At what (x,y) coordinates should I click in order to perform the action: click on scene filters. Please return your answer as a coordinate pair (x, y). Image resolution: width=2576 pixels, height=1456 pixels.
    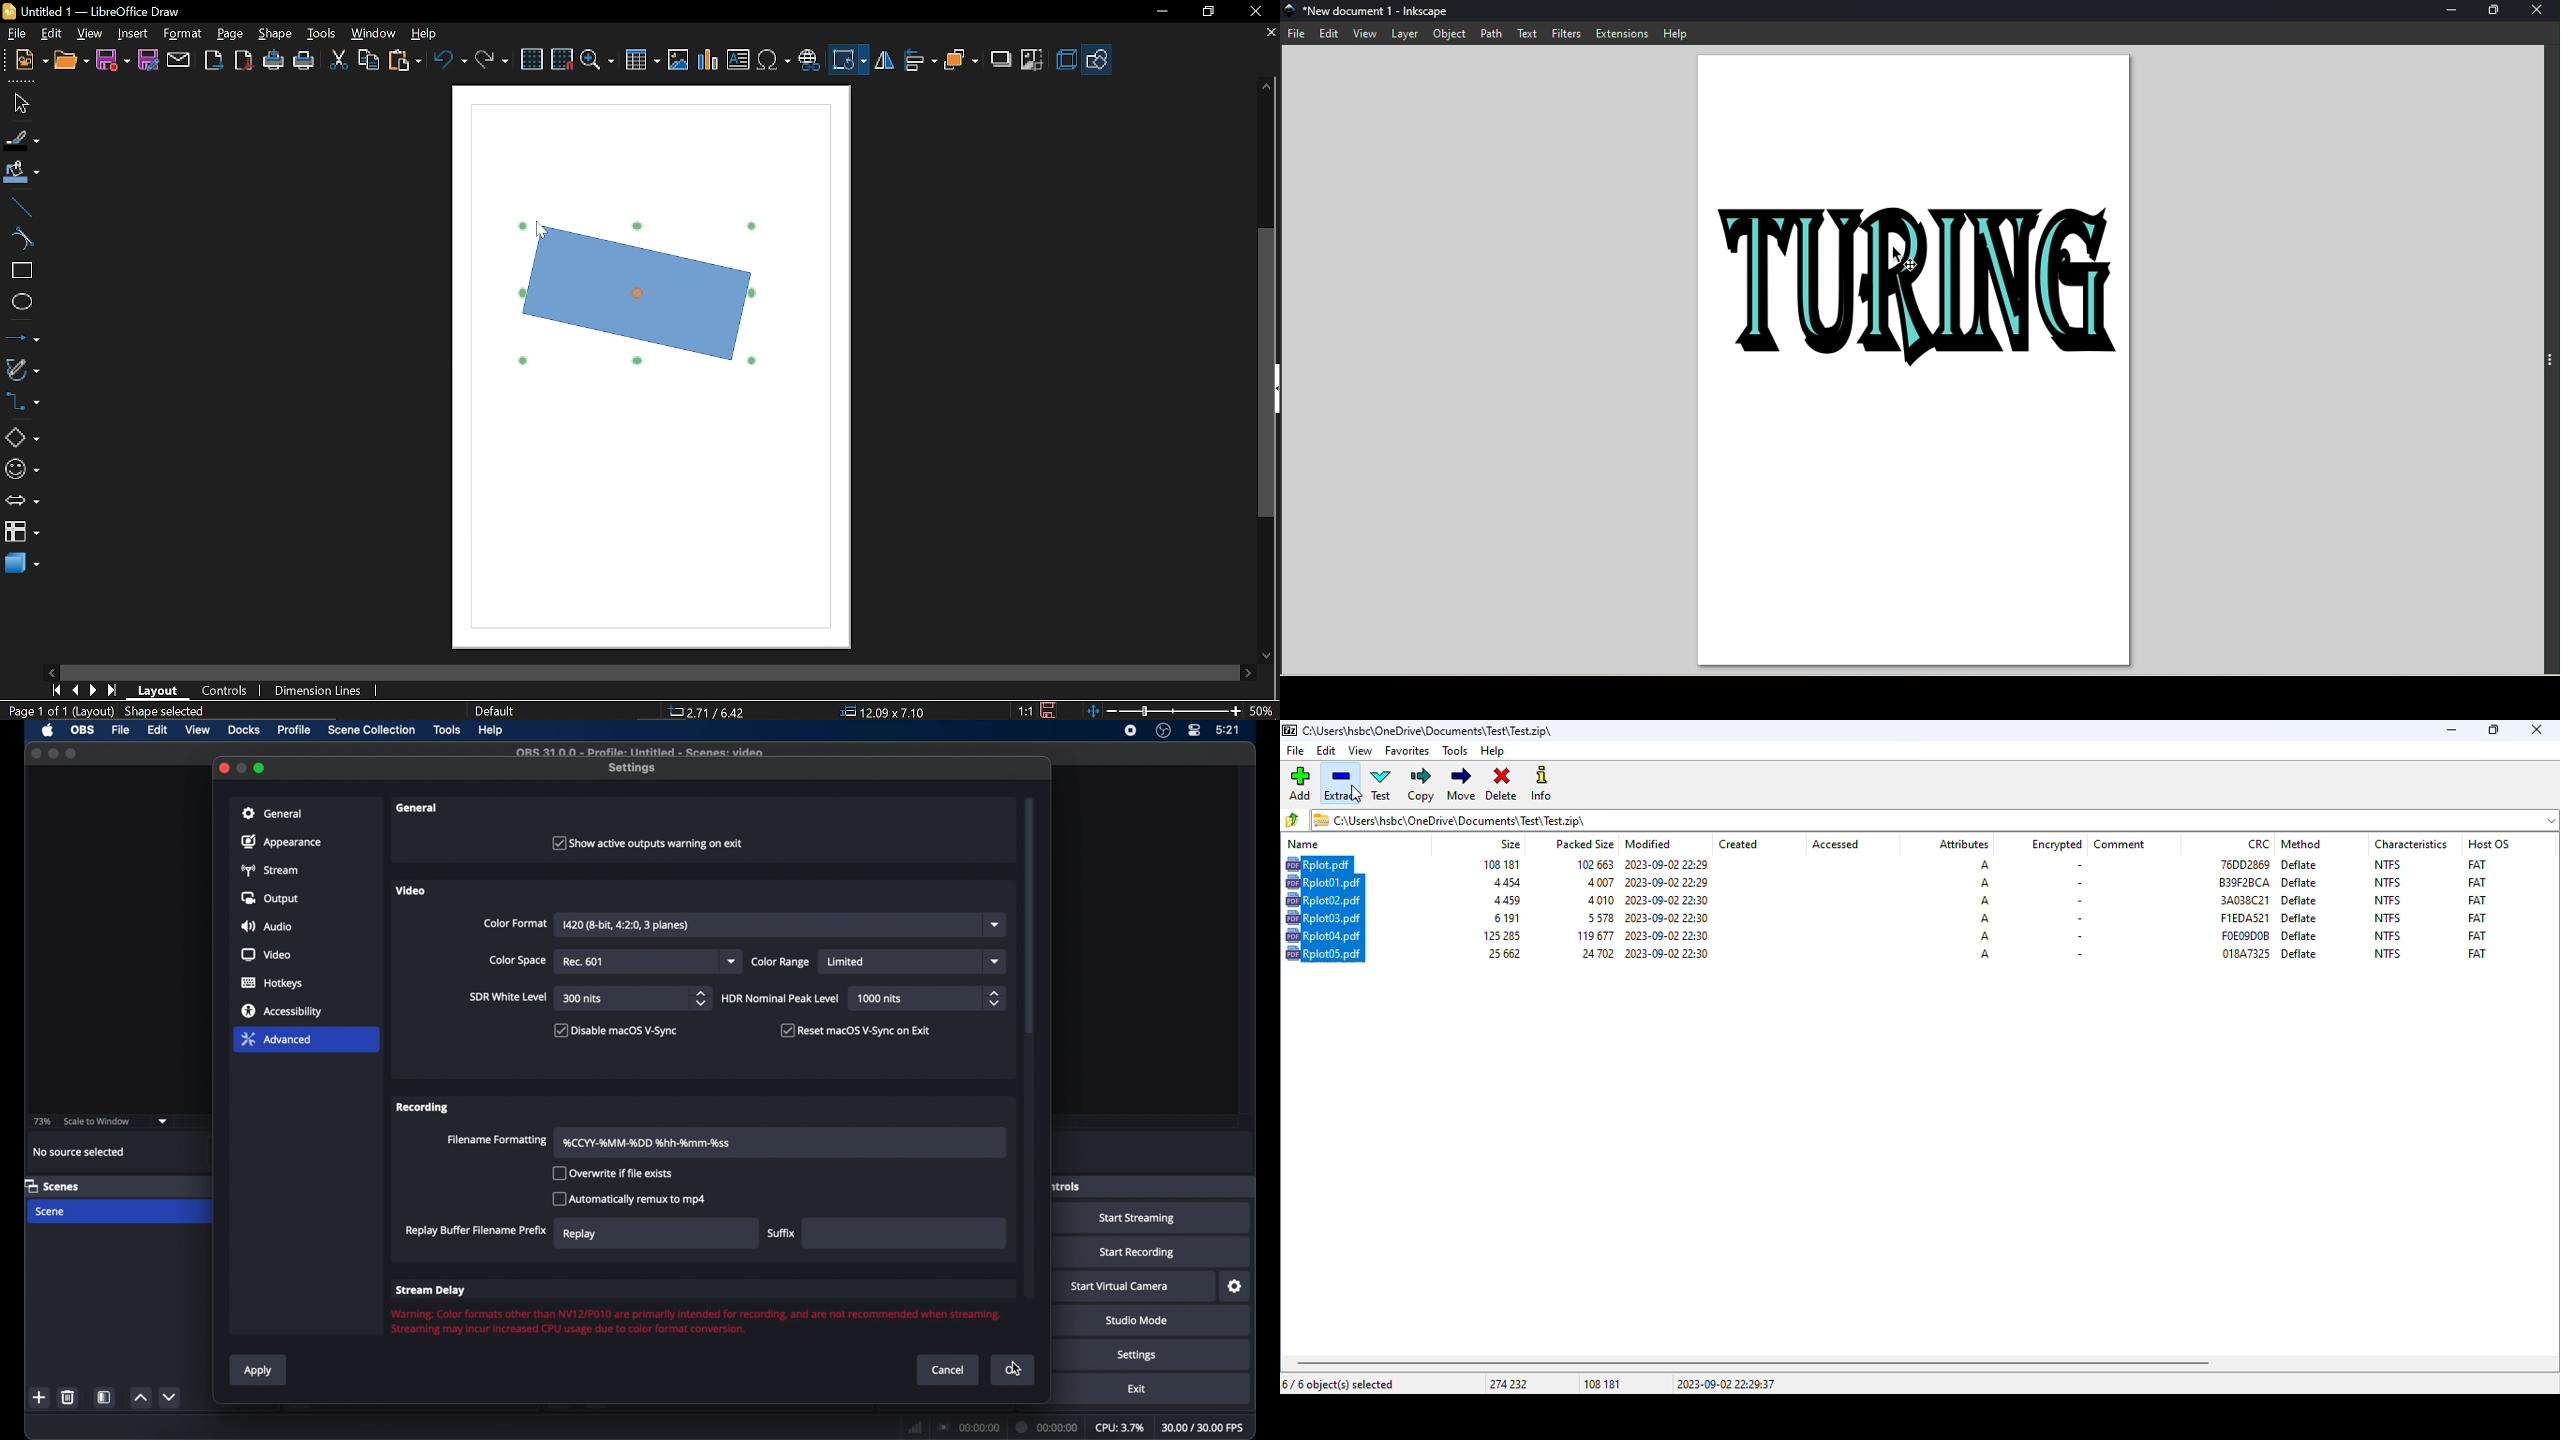
    Looking at the image, I should click on (105, 1398).